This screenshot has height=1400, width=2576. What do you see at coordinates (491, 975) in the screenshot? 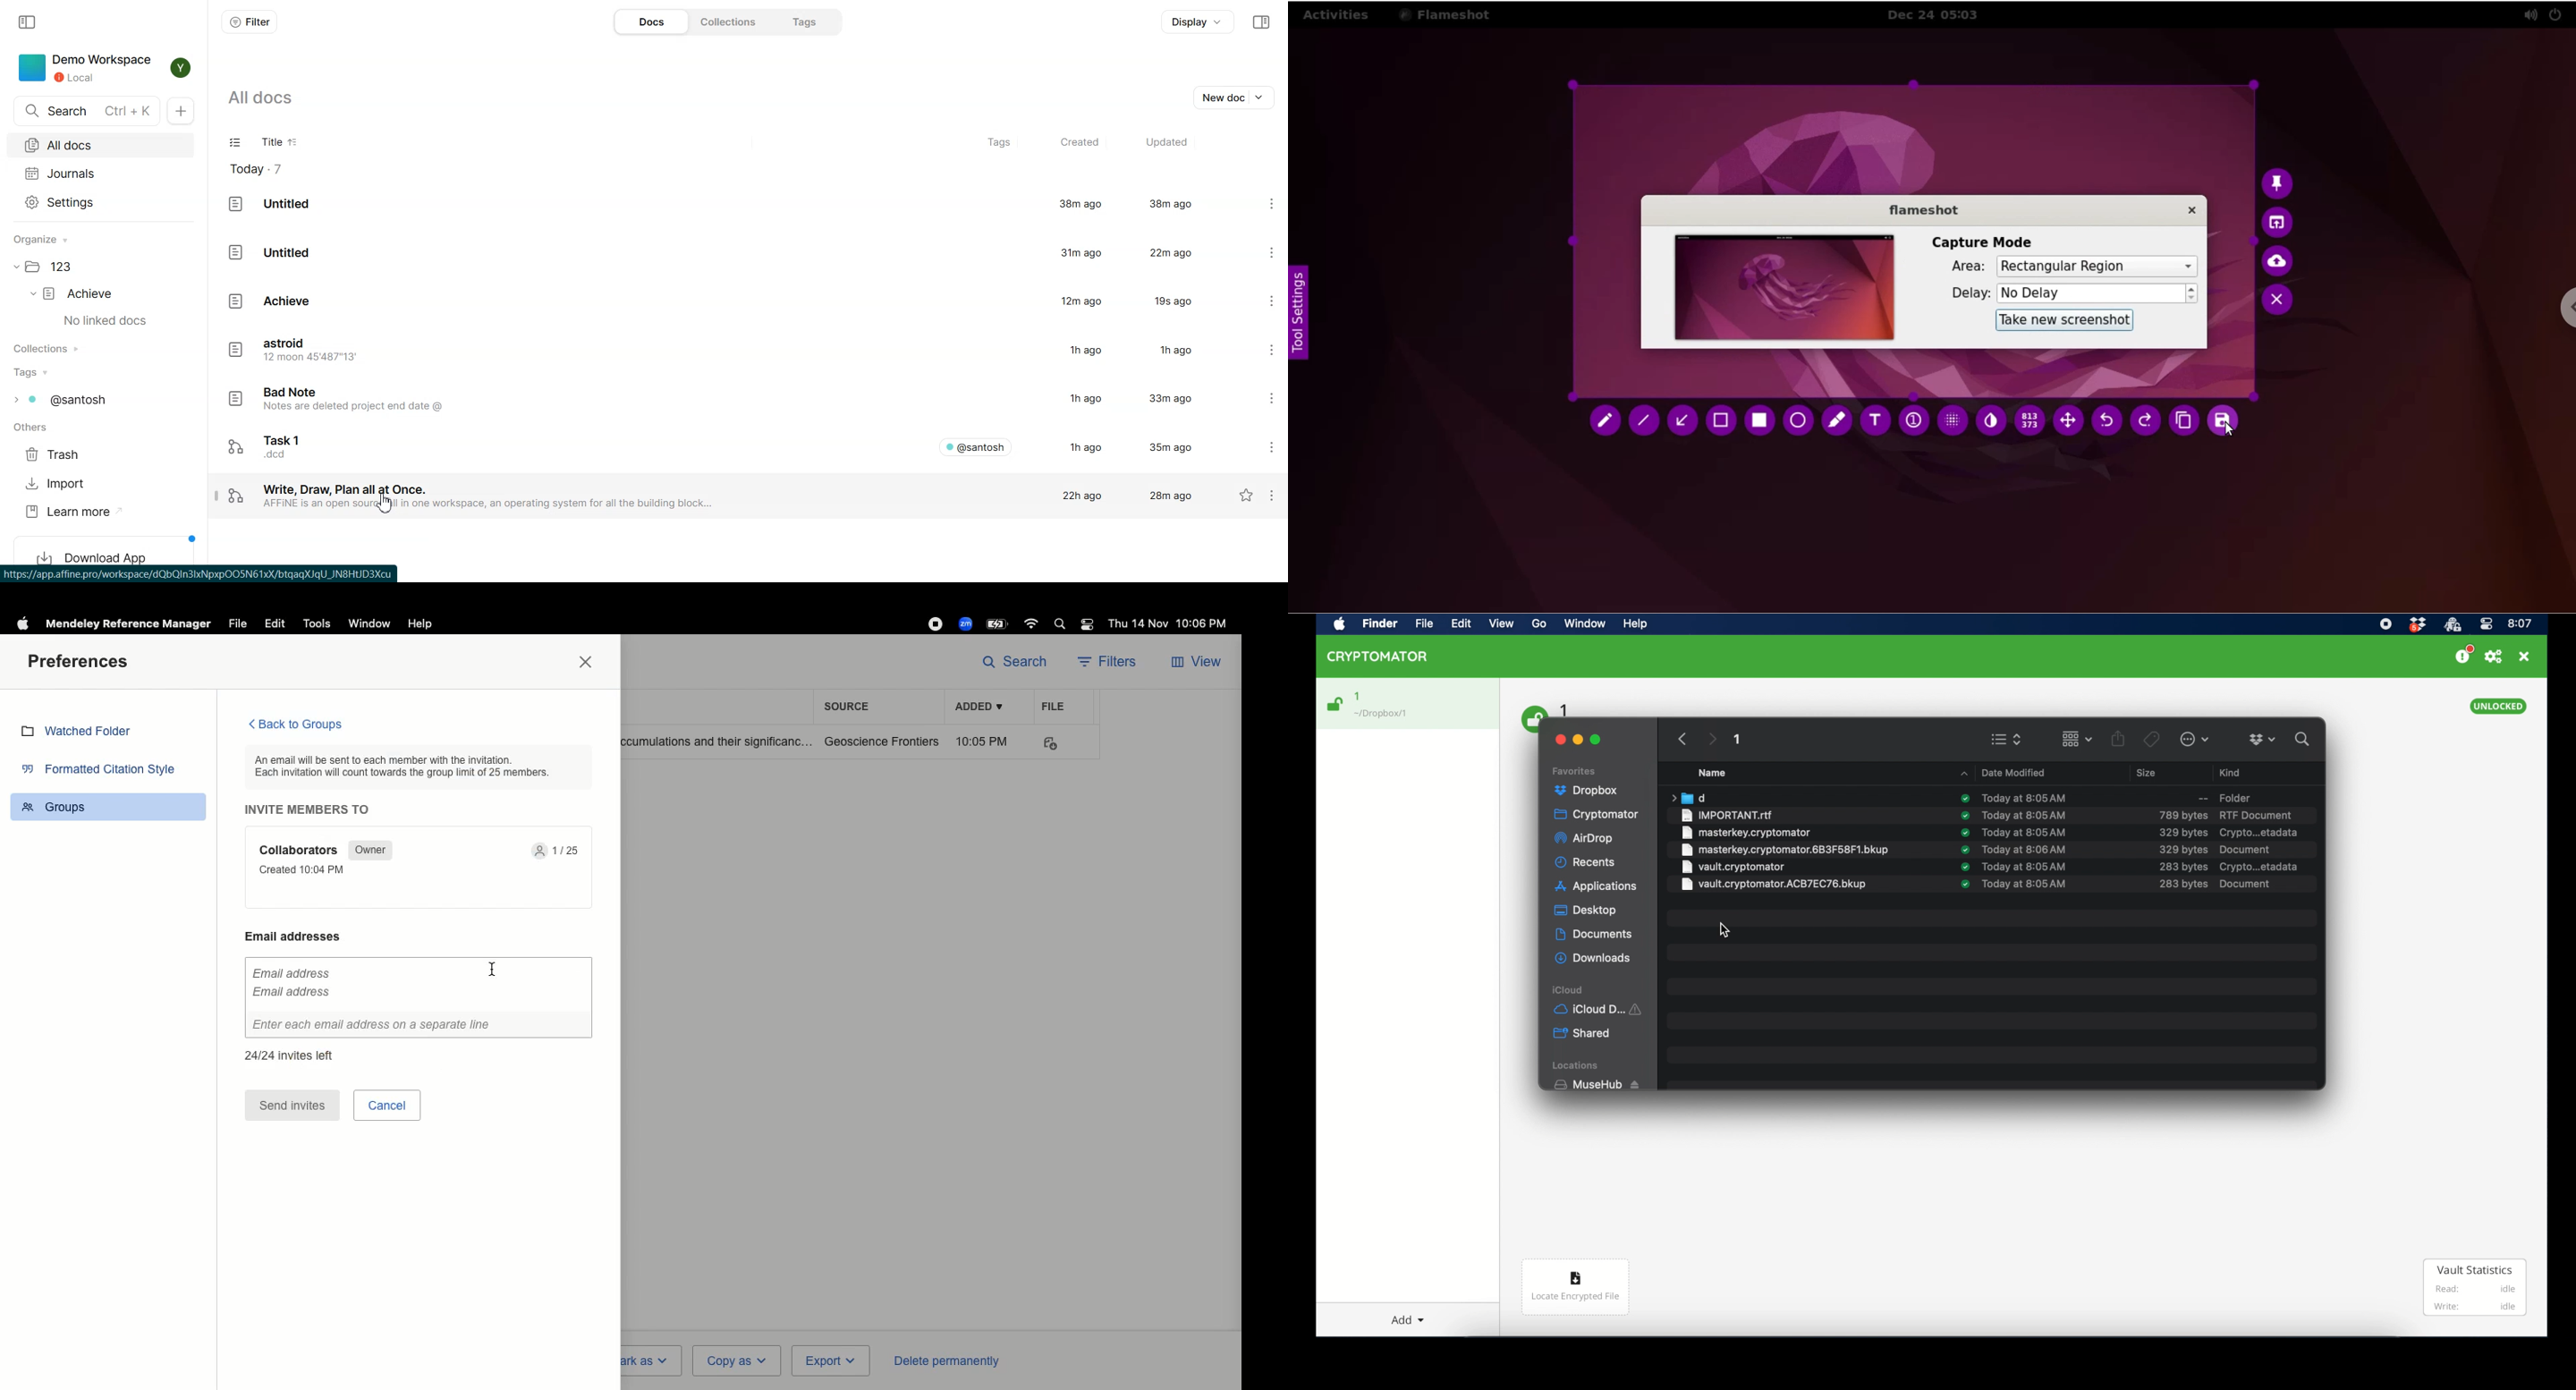
I see `cursor` at bounding box center [491, 975].